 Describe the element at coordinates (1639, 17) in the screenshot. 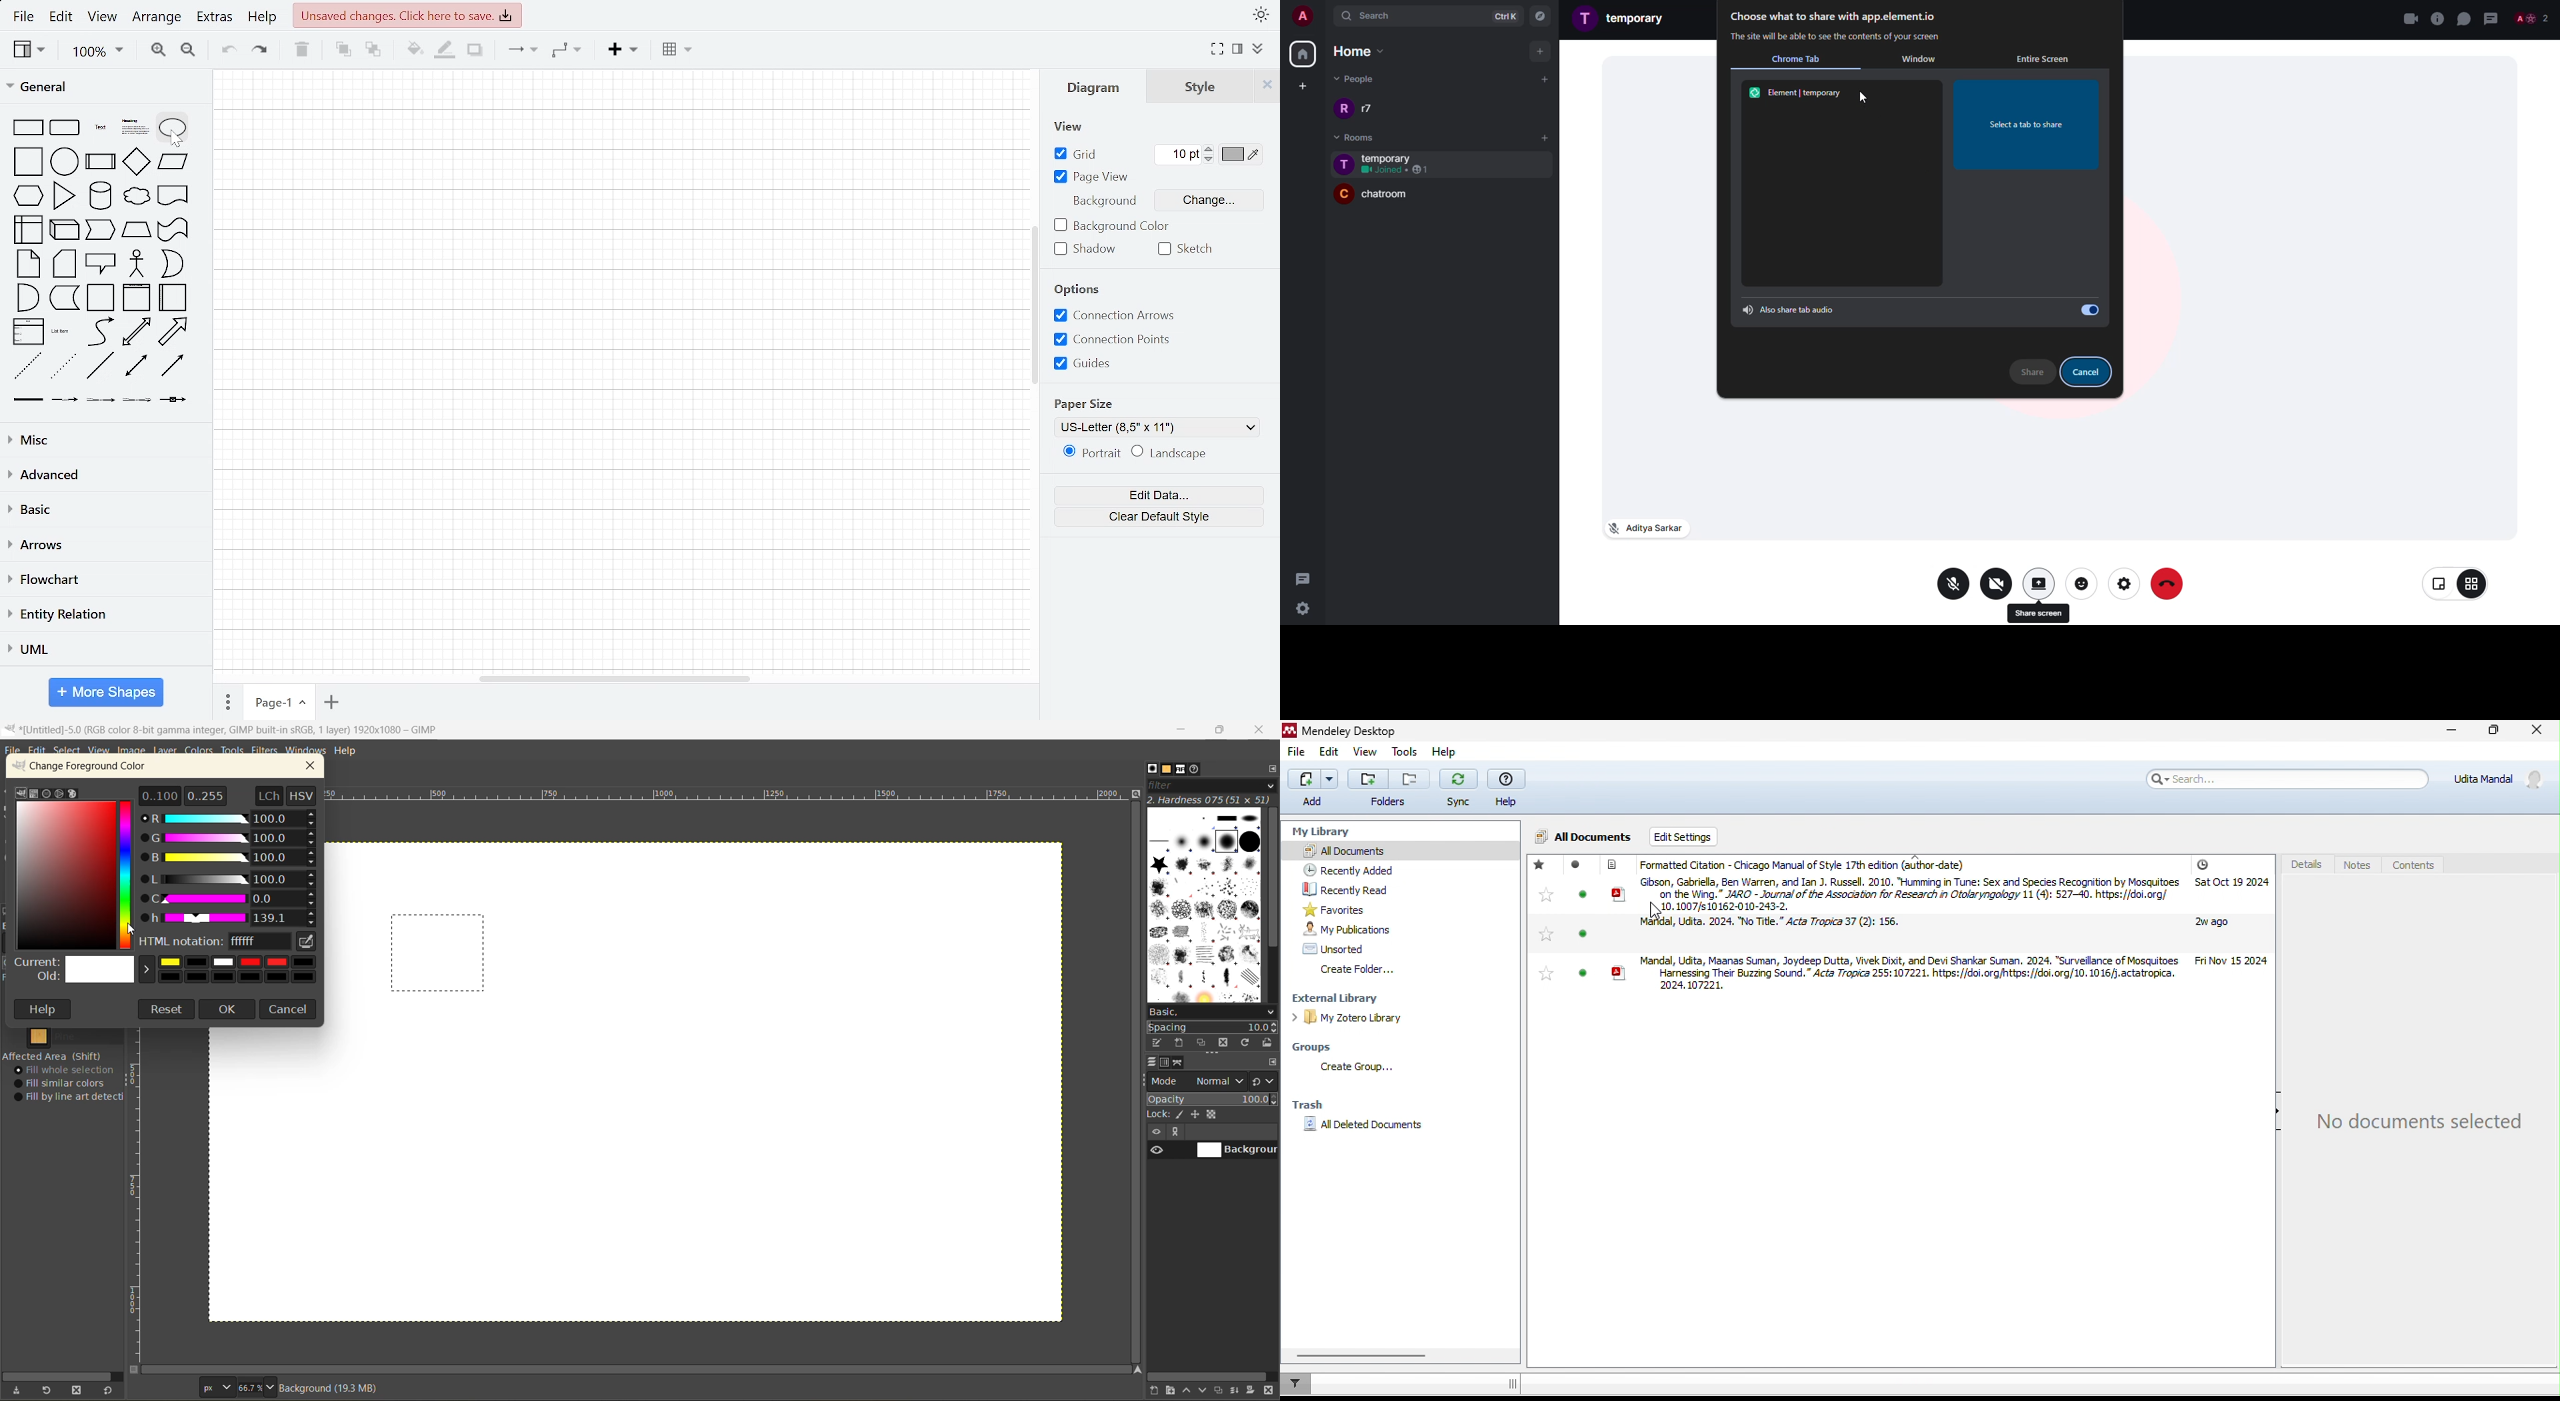

I see `room` at that location.